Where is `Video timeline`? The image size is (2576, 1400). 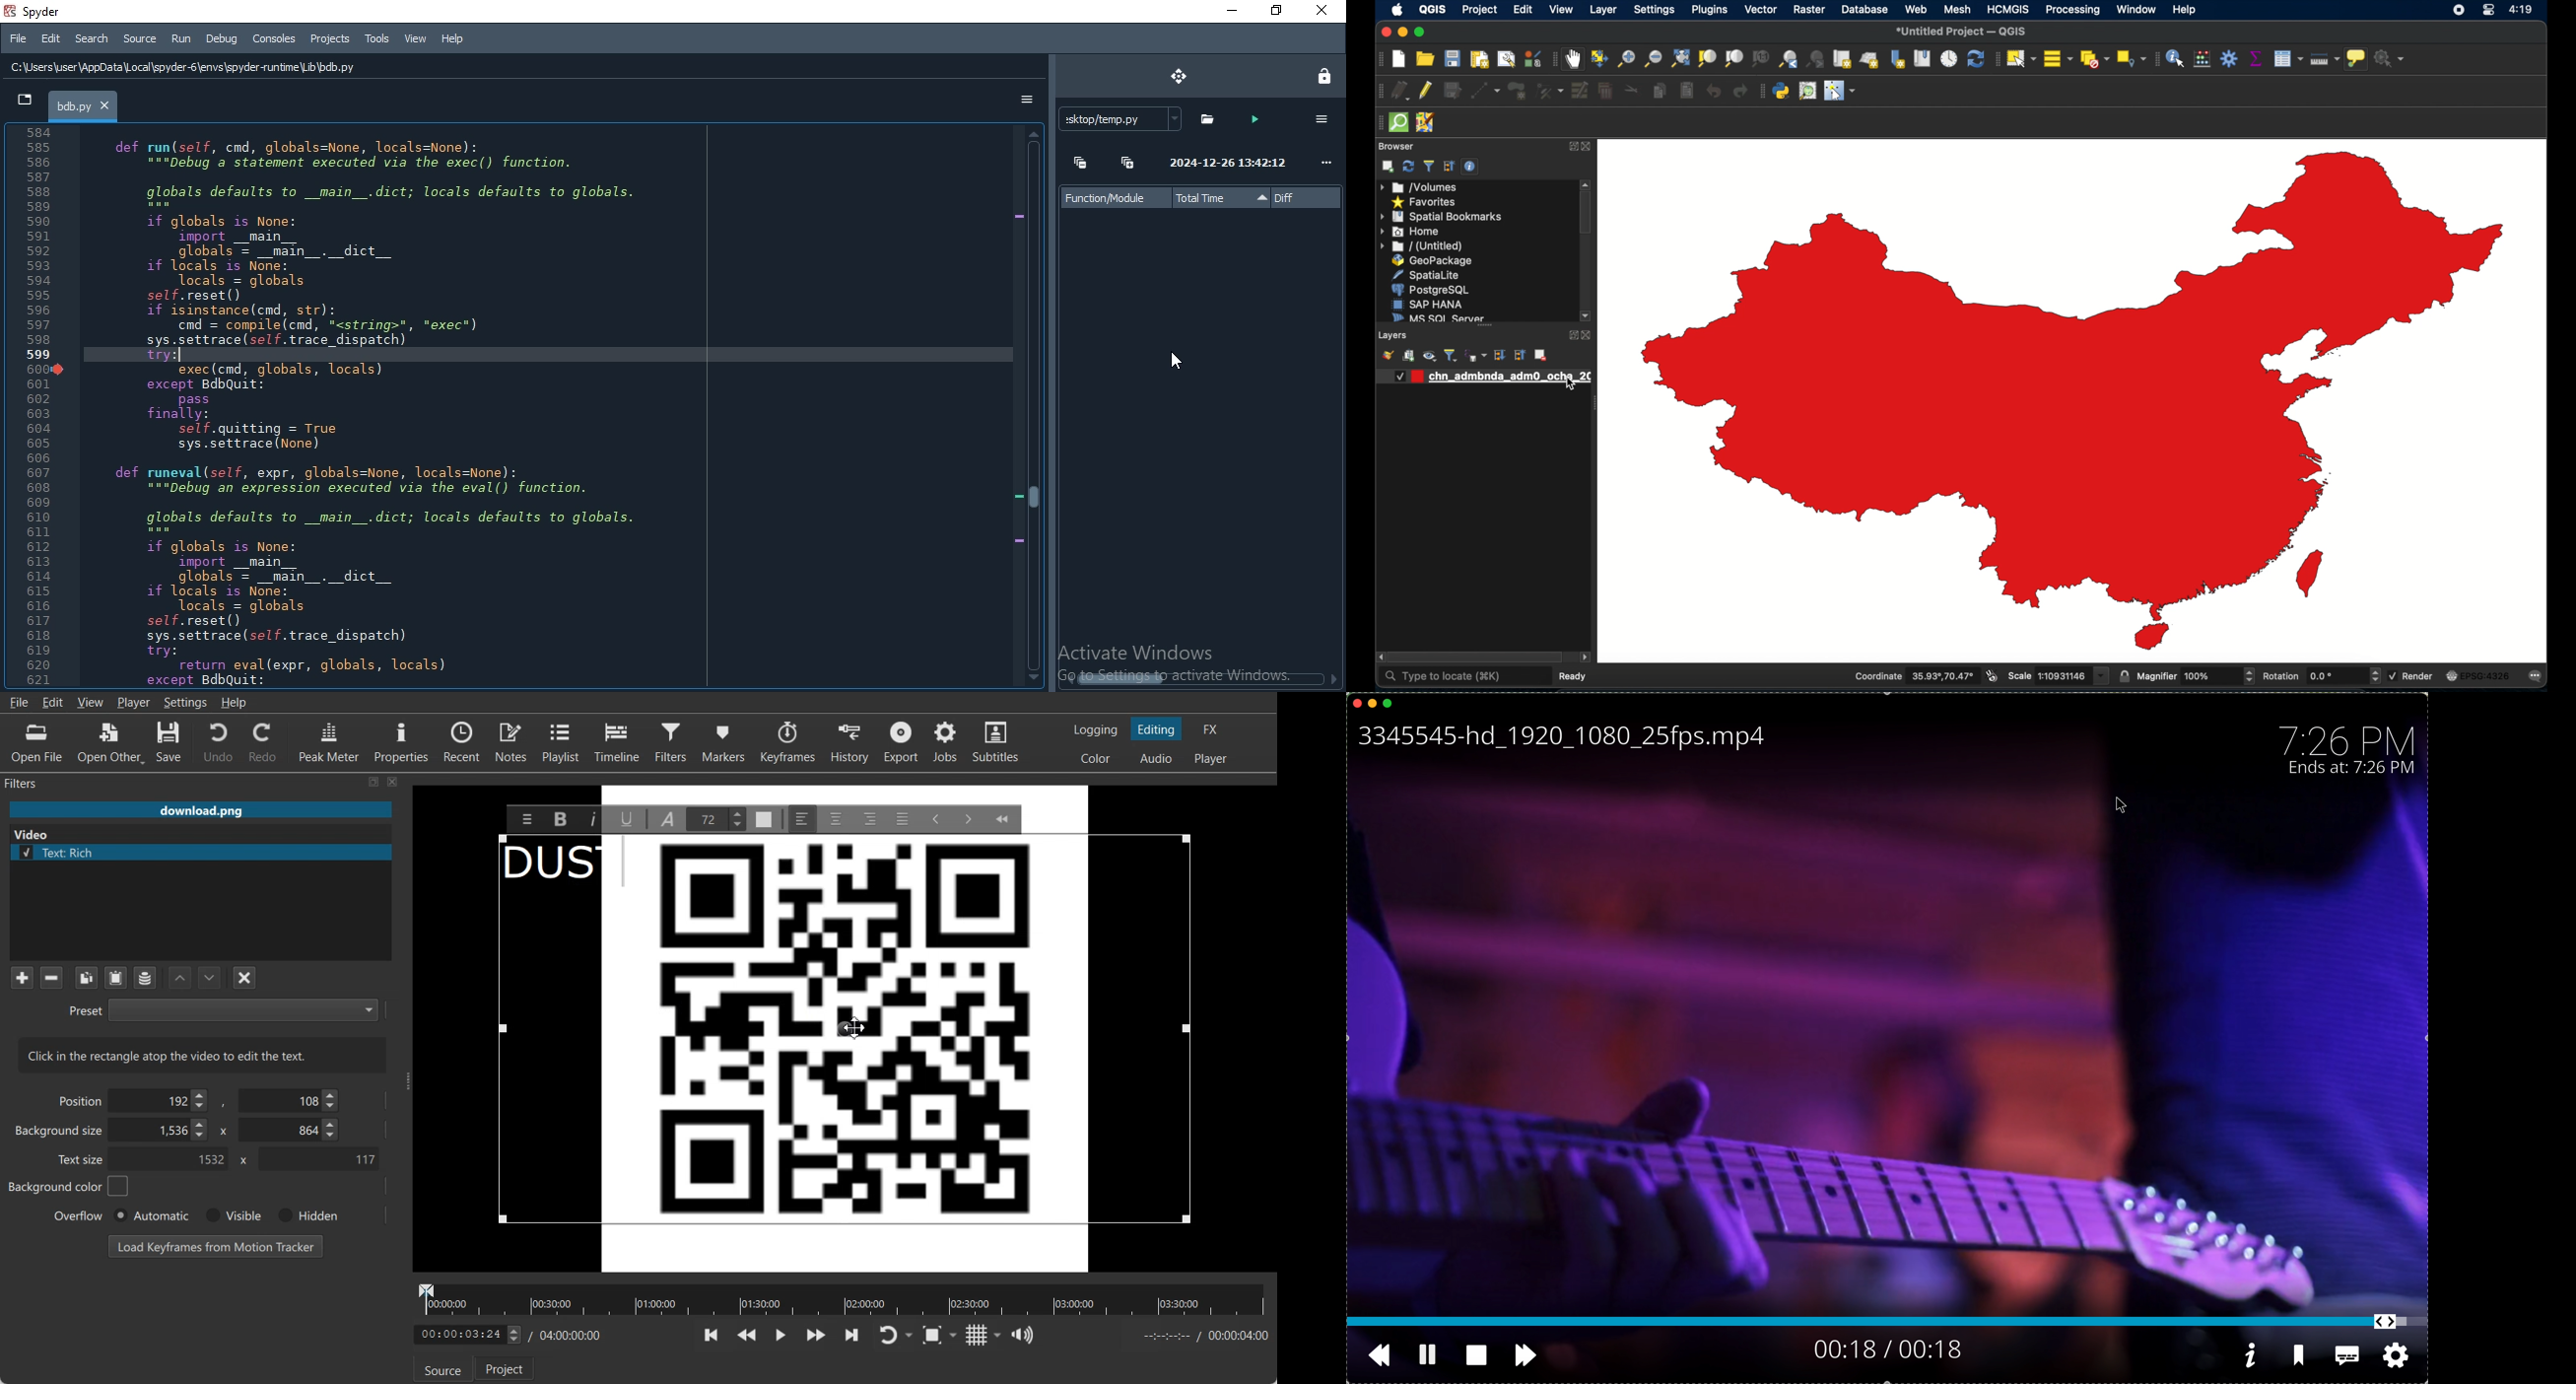 Video timeline is located at coordinates (841, 1298).